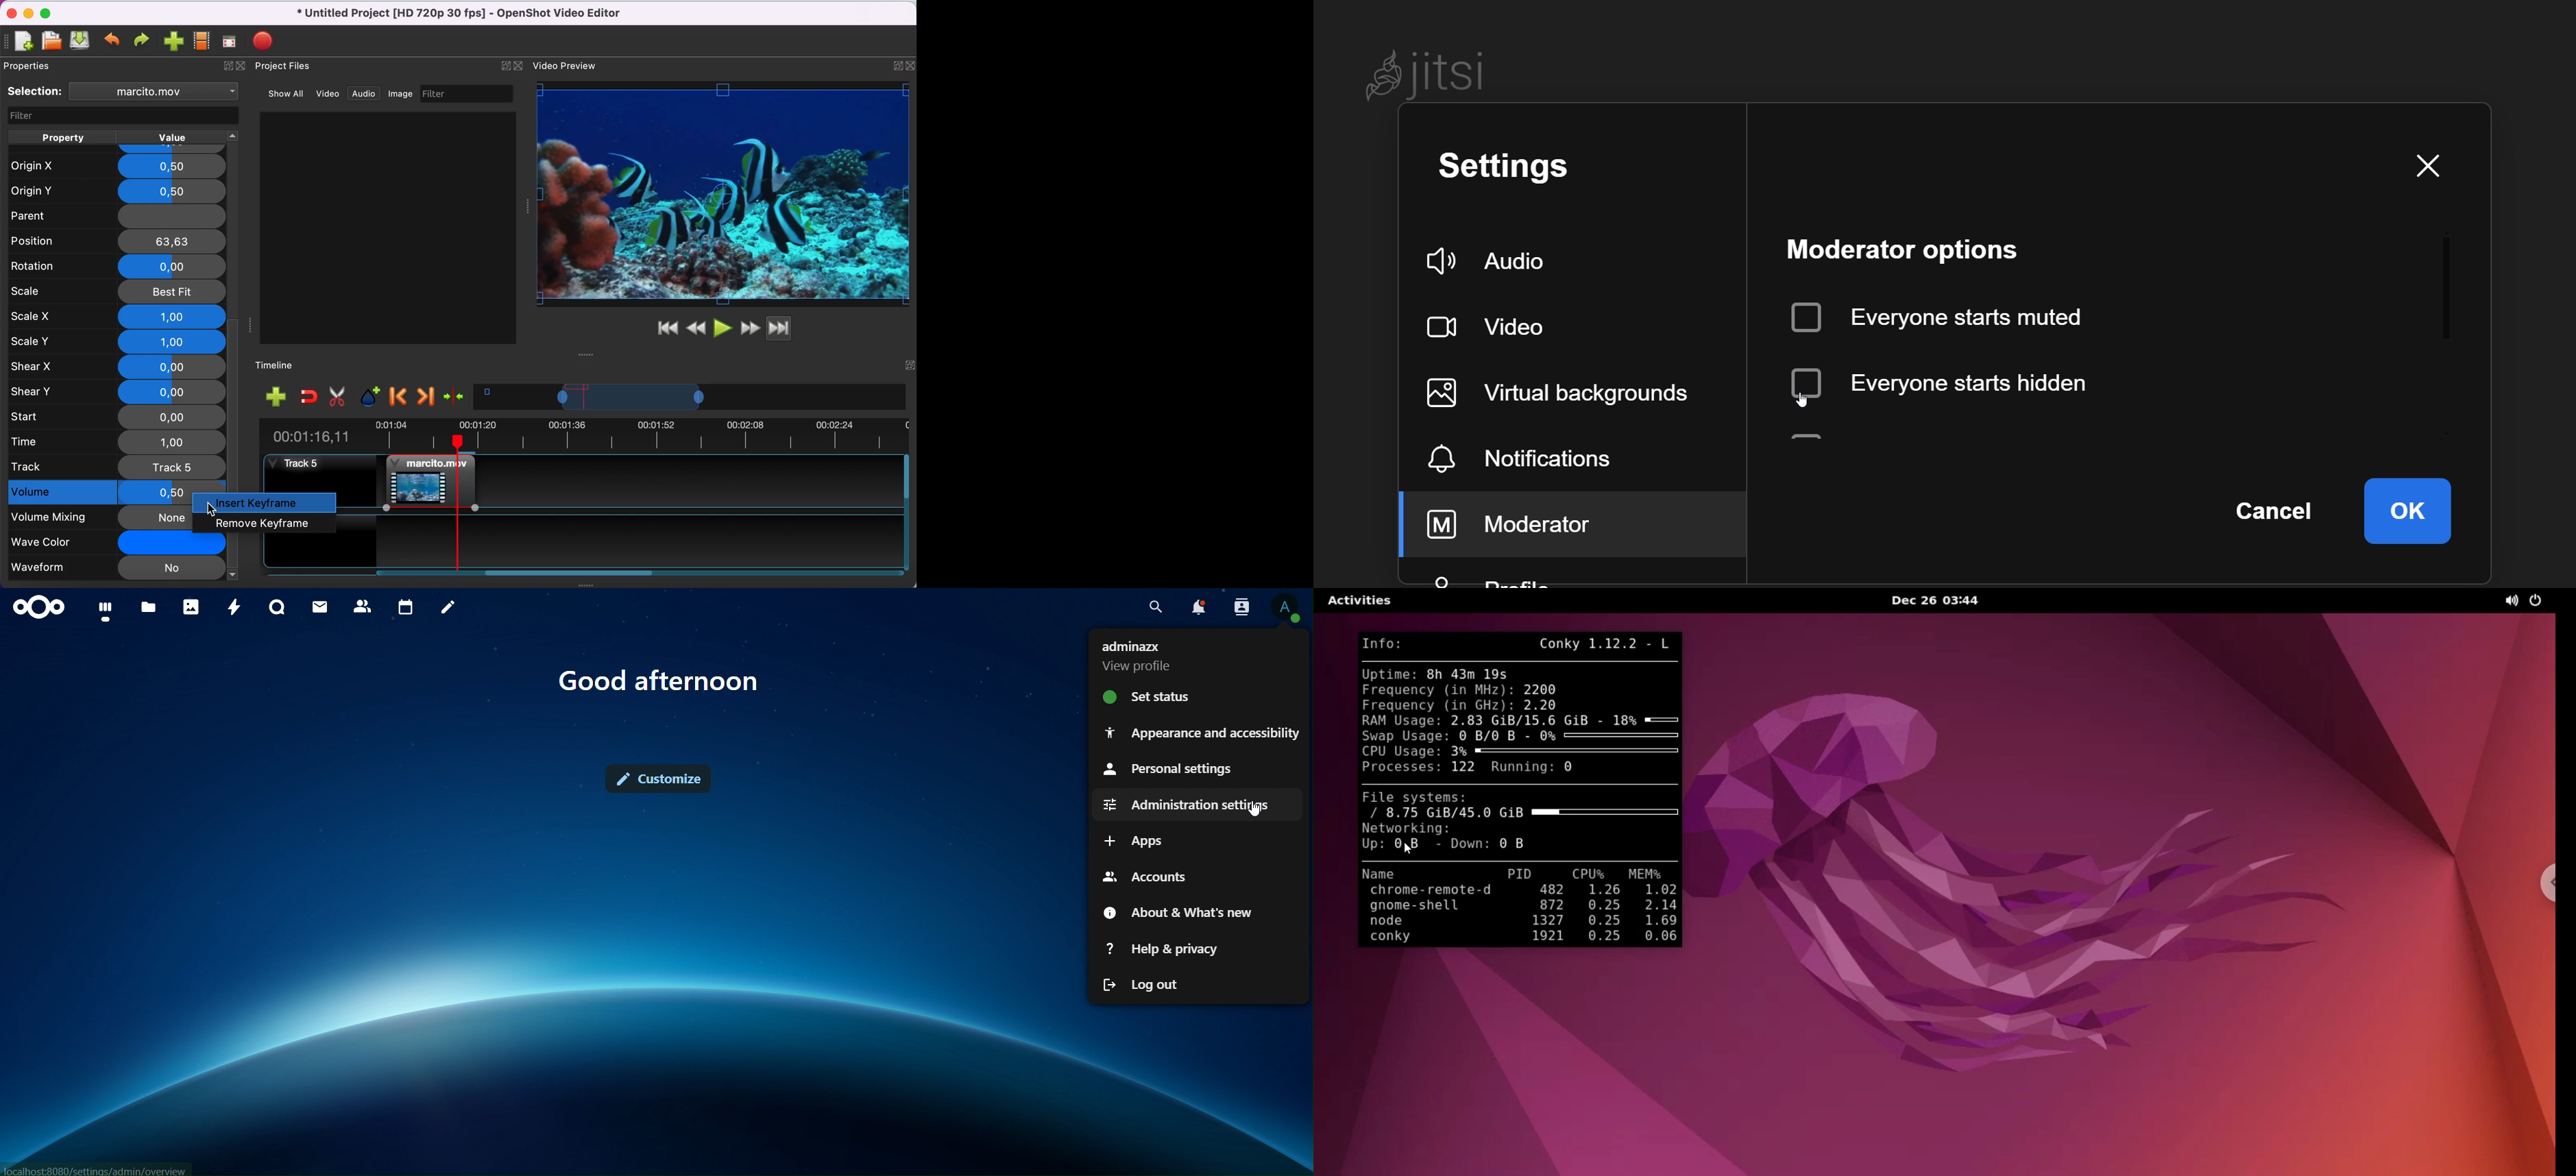 This screenshot has width=2576, height=1176. Describe the element at coordinates (895, 64) in the screenshot. I see `maximize` at that location.